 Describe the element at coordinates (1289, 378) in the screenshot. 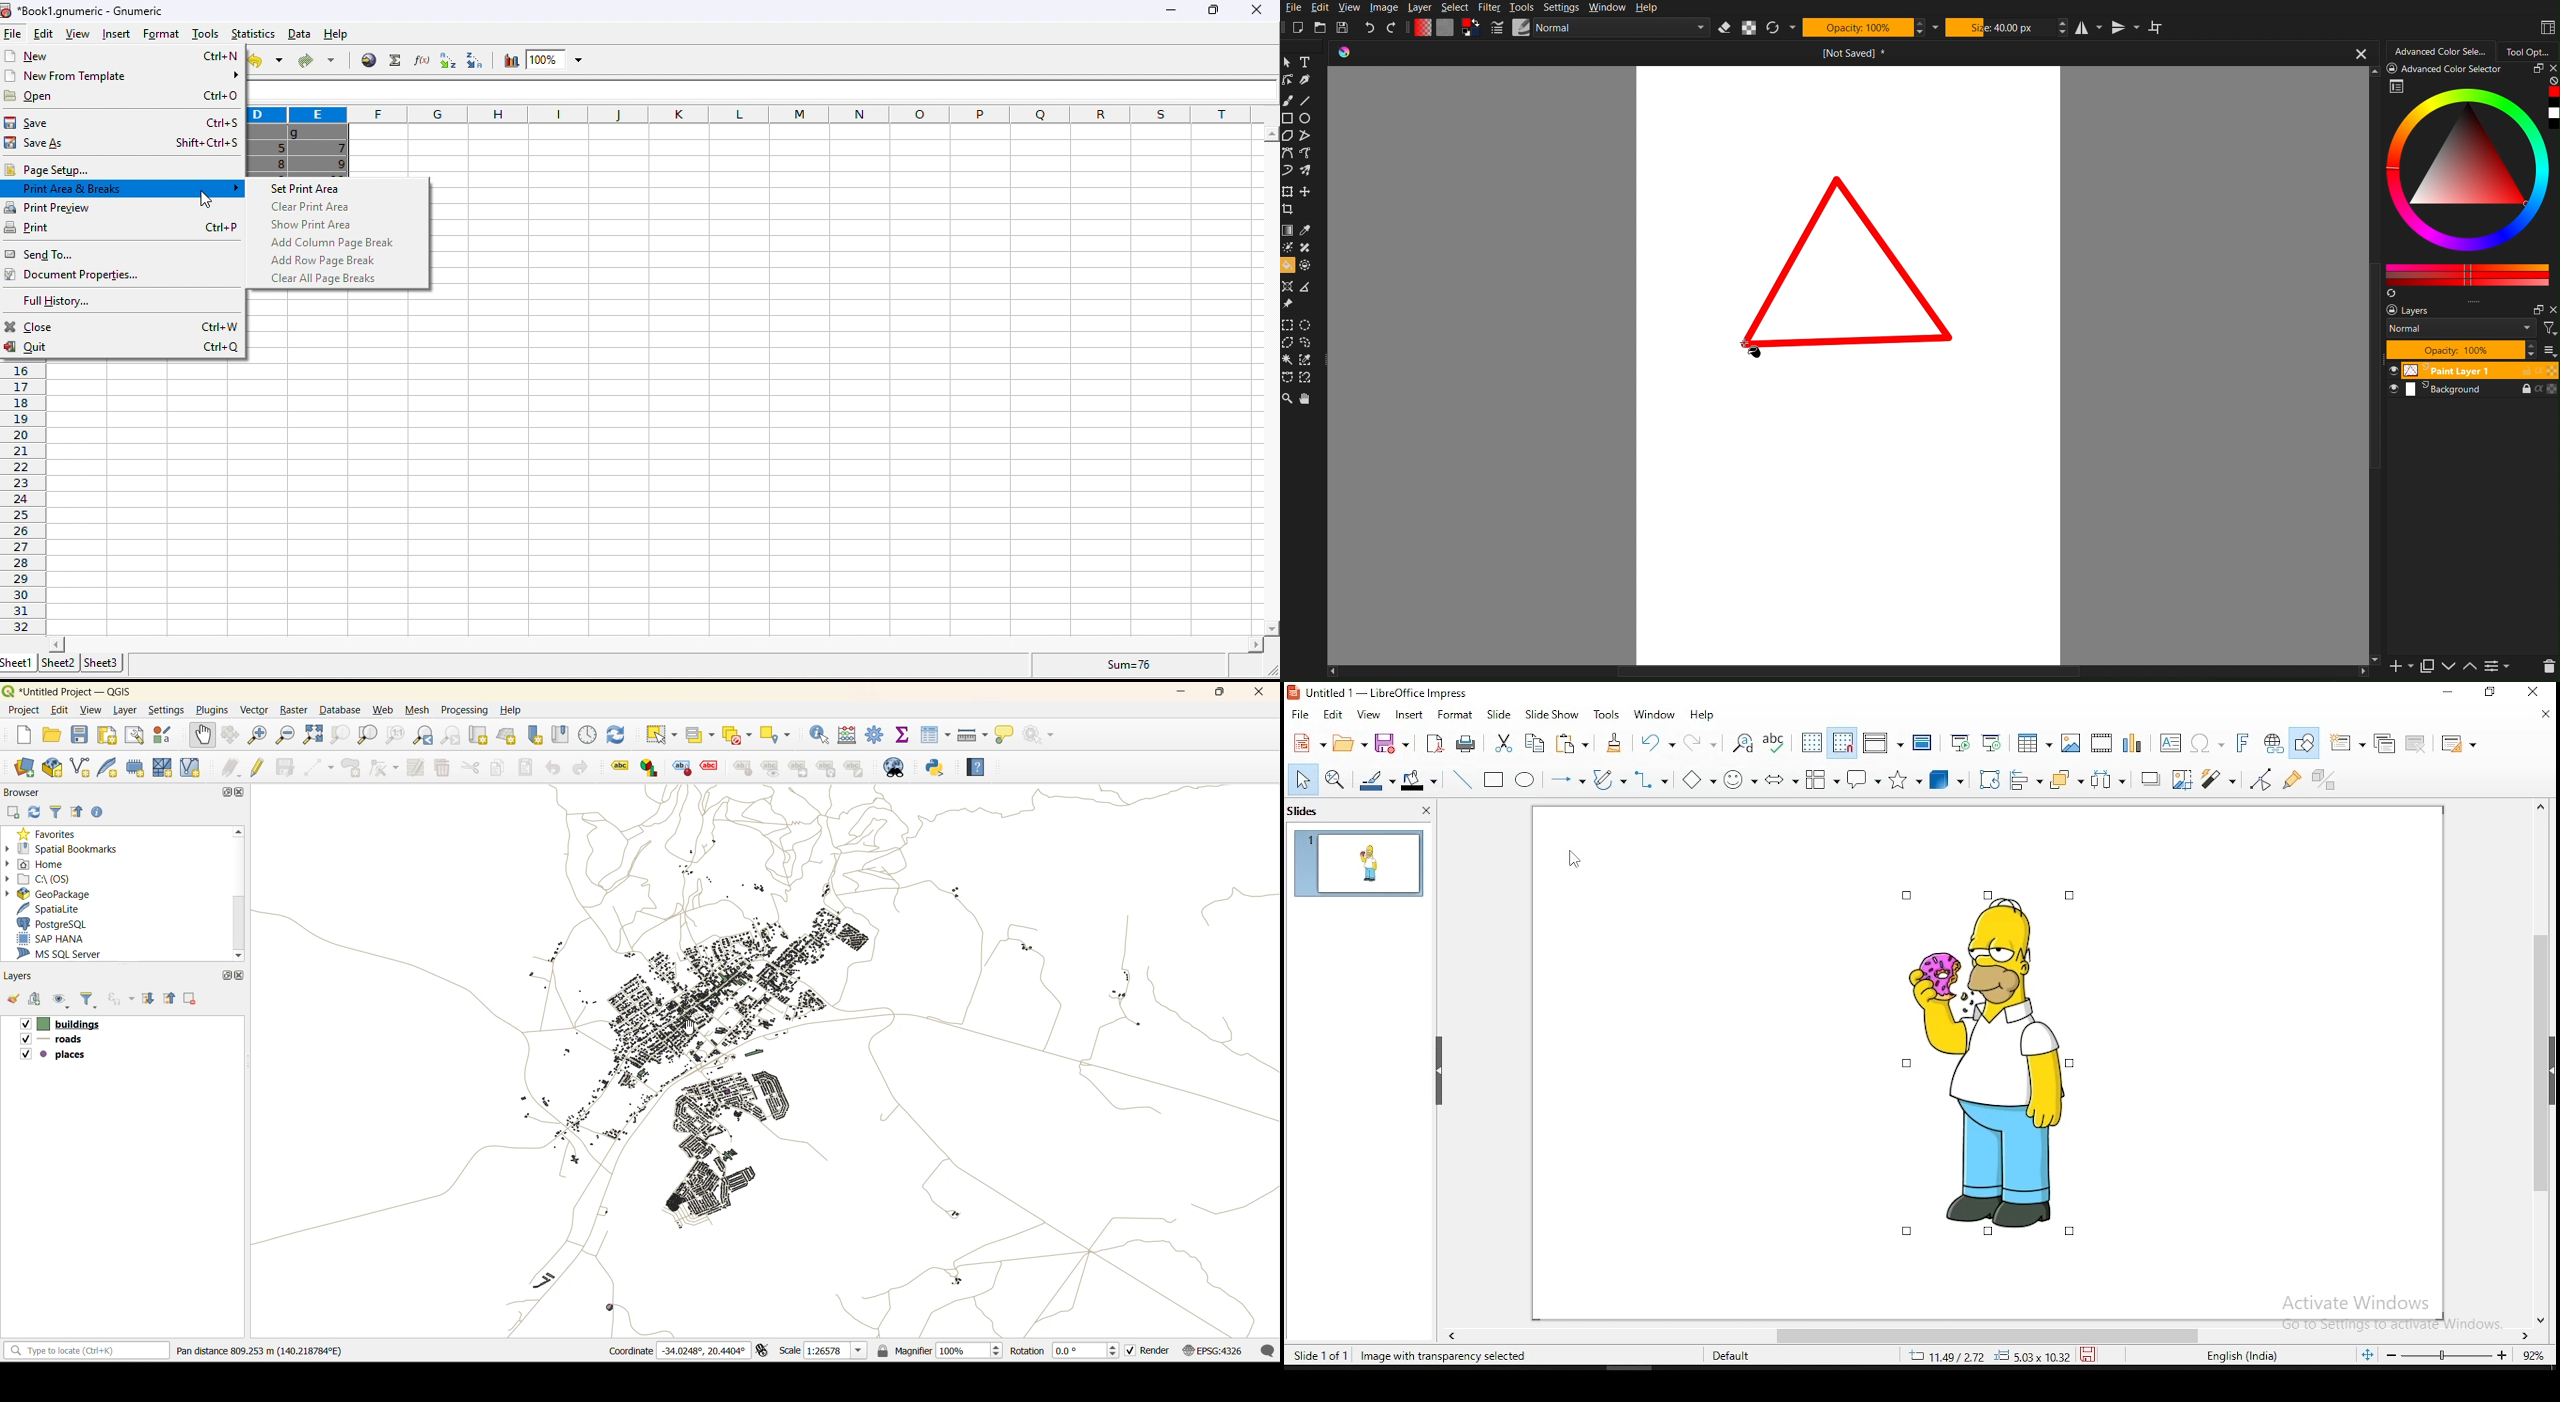

I see `bezier curve Selection Tools` at that location.